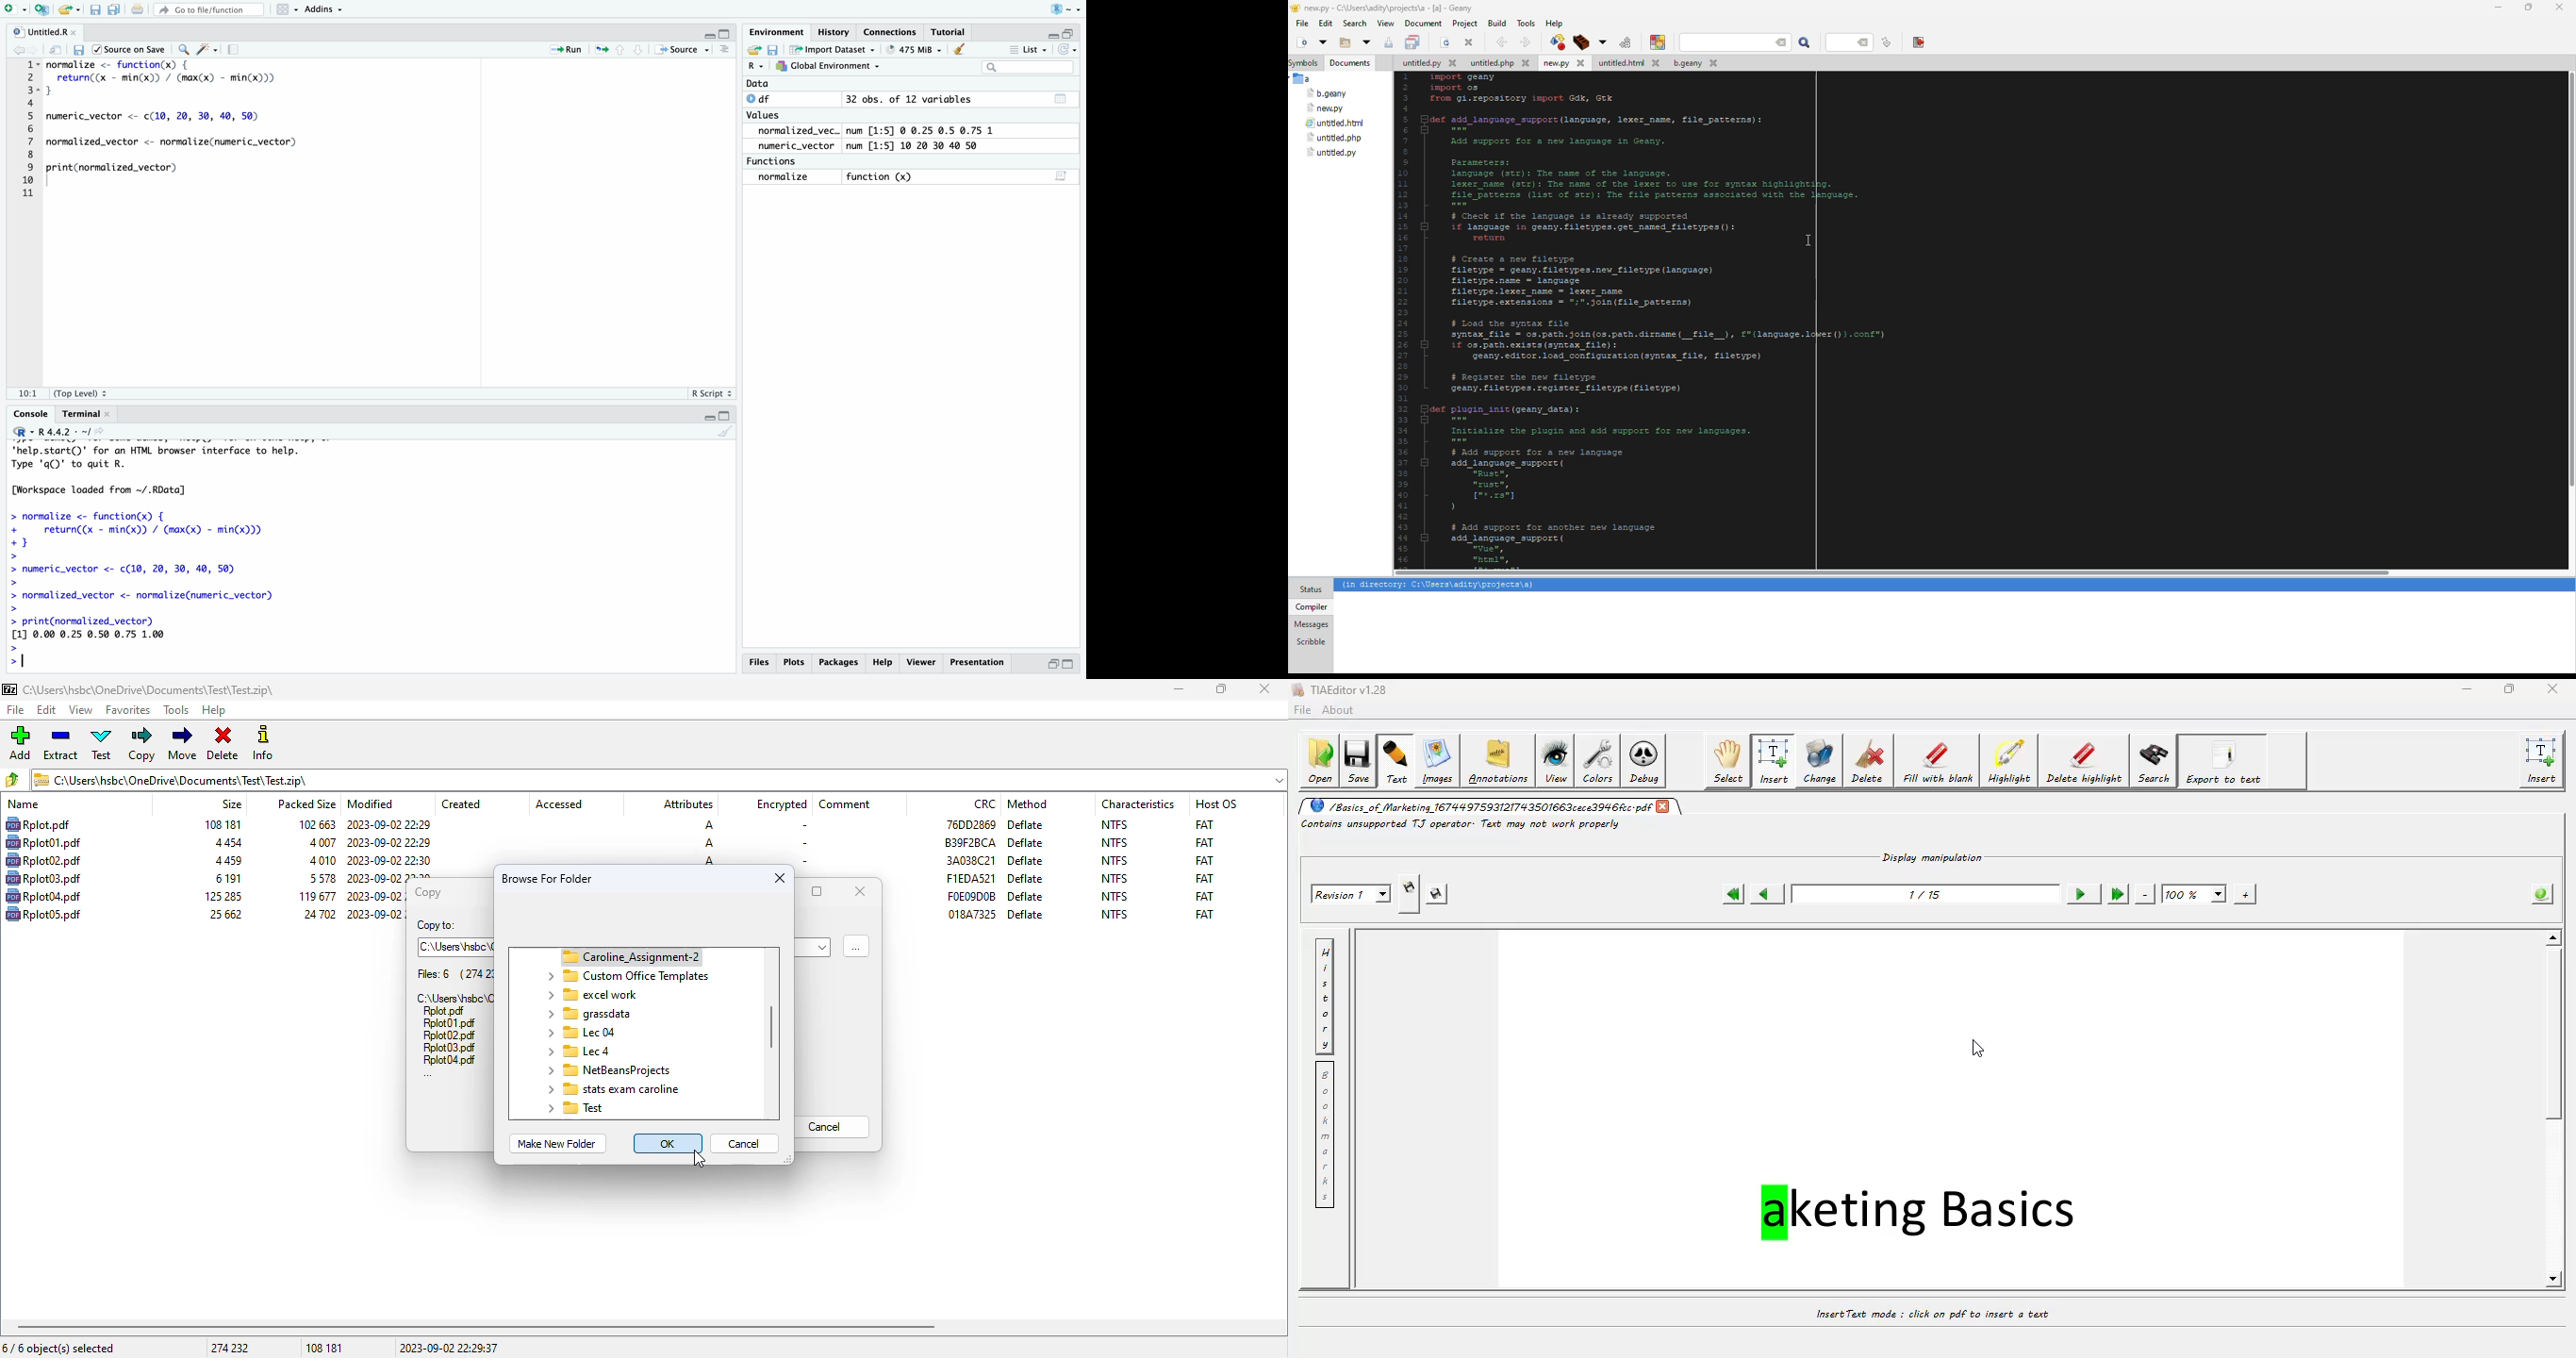 This screenshot has height=1372, width=2576. What do you see at coordinates (43, 896) in the screenshot?
I see `file` at bounding box center [43, 896].